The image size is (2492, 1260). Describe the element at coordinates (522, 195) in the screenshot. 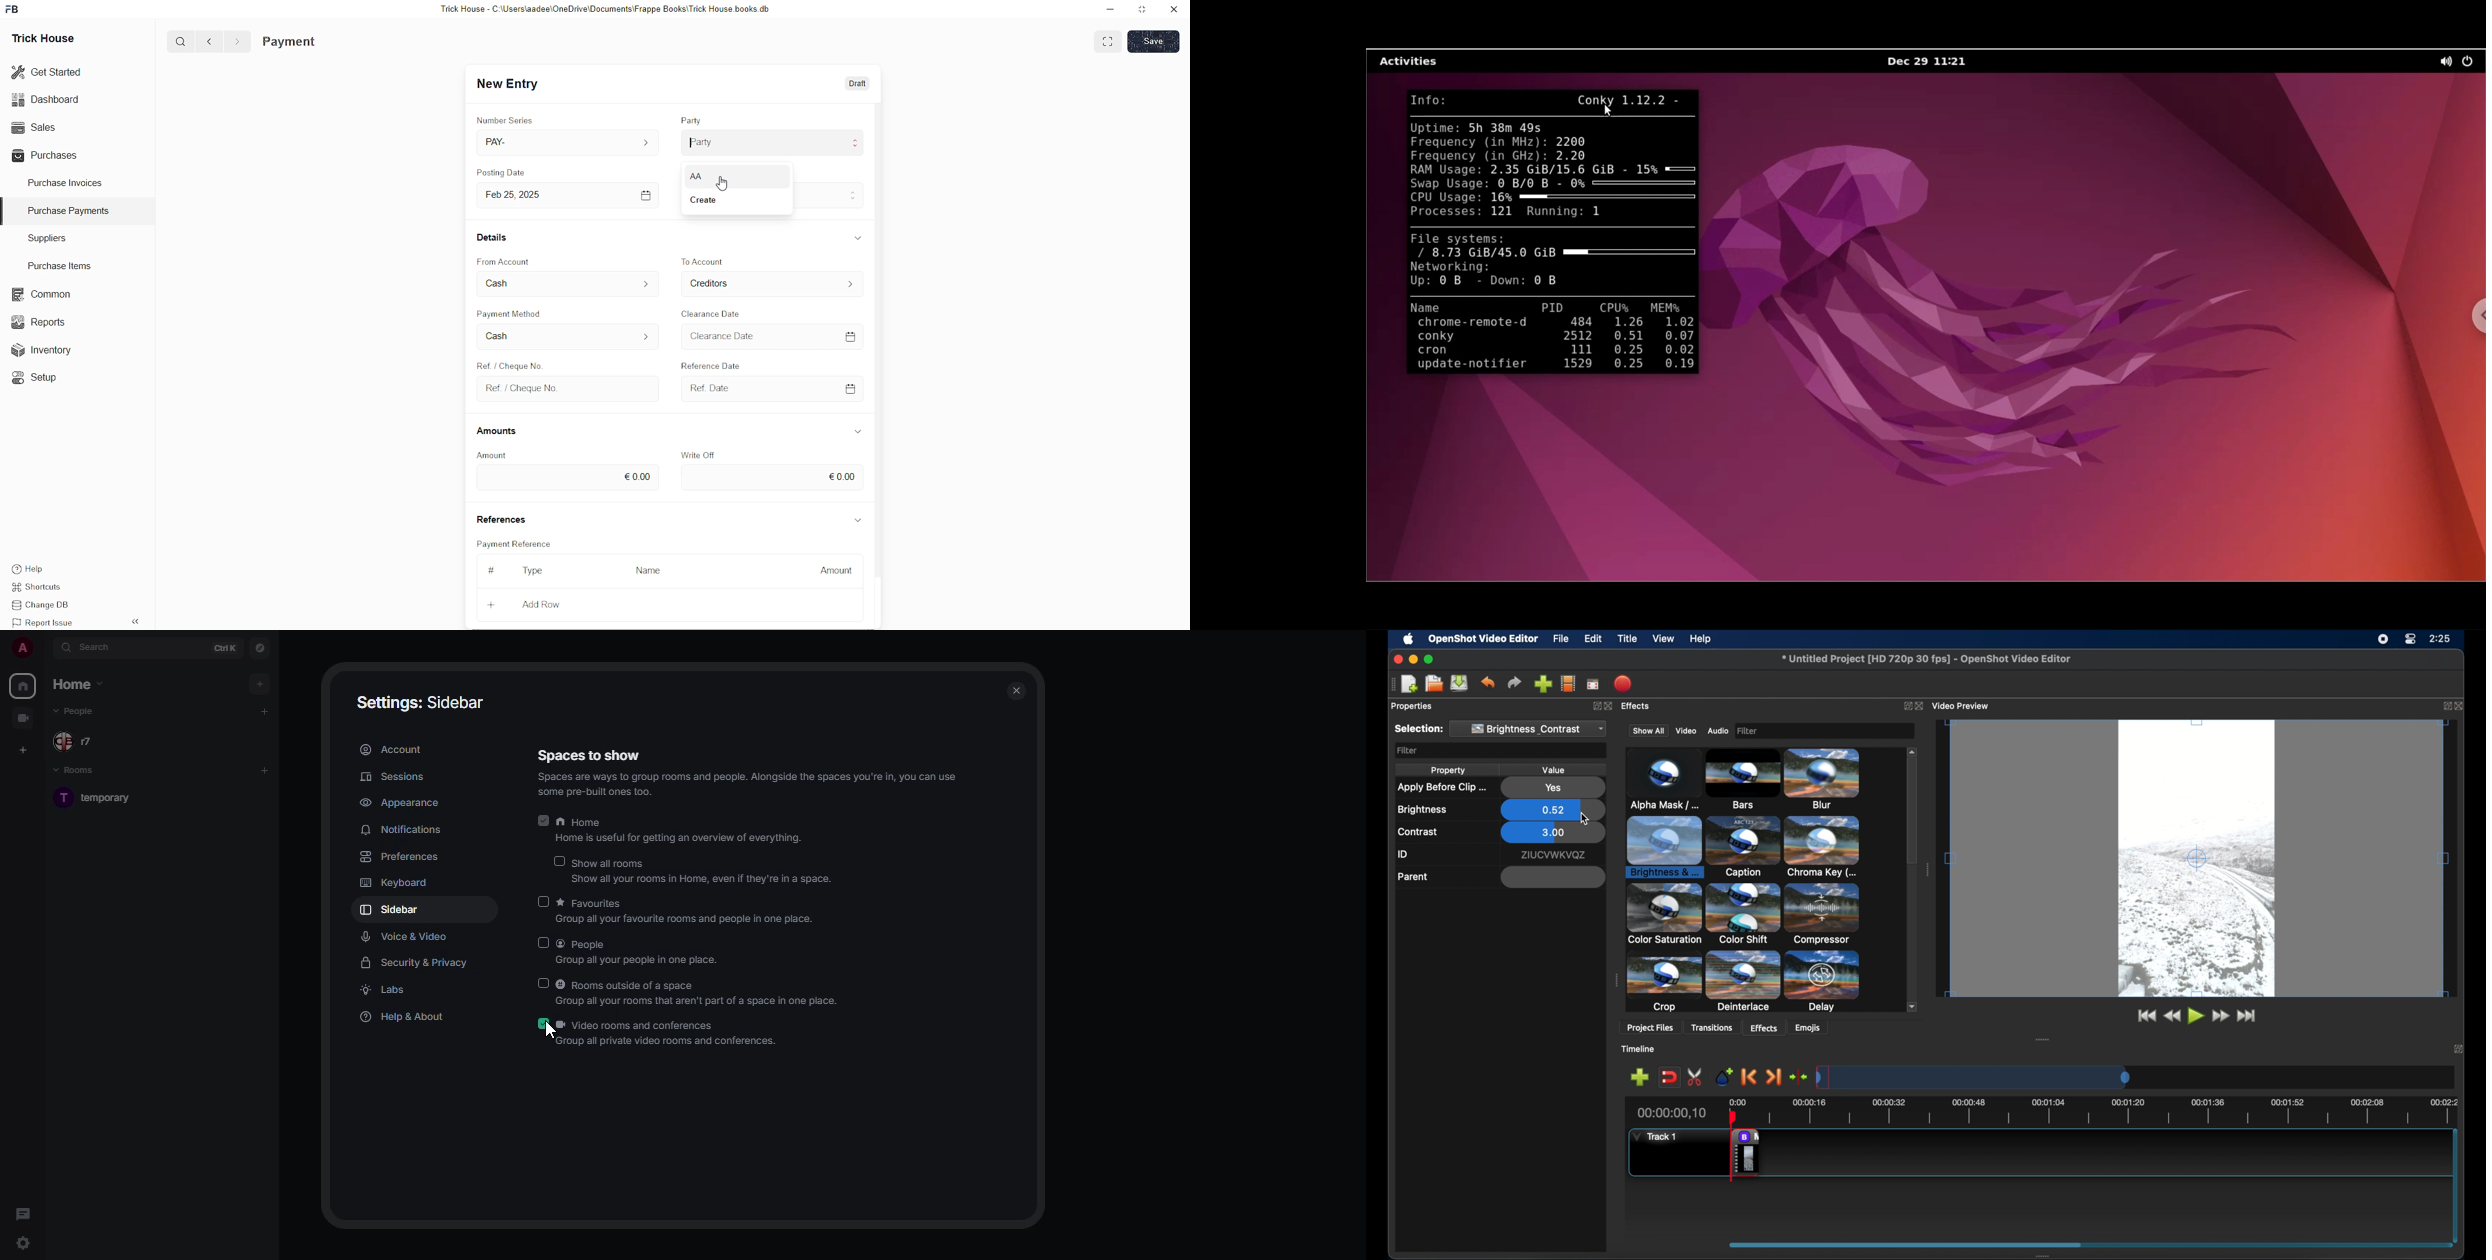

I see `Feb 25, 2025` at that location.